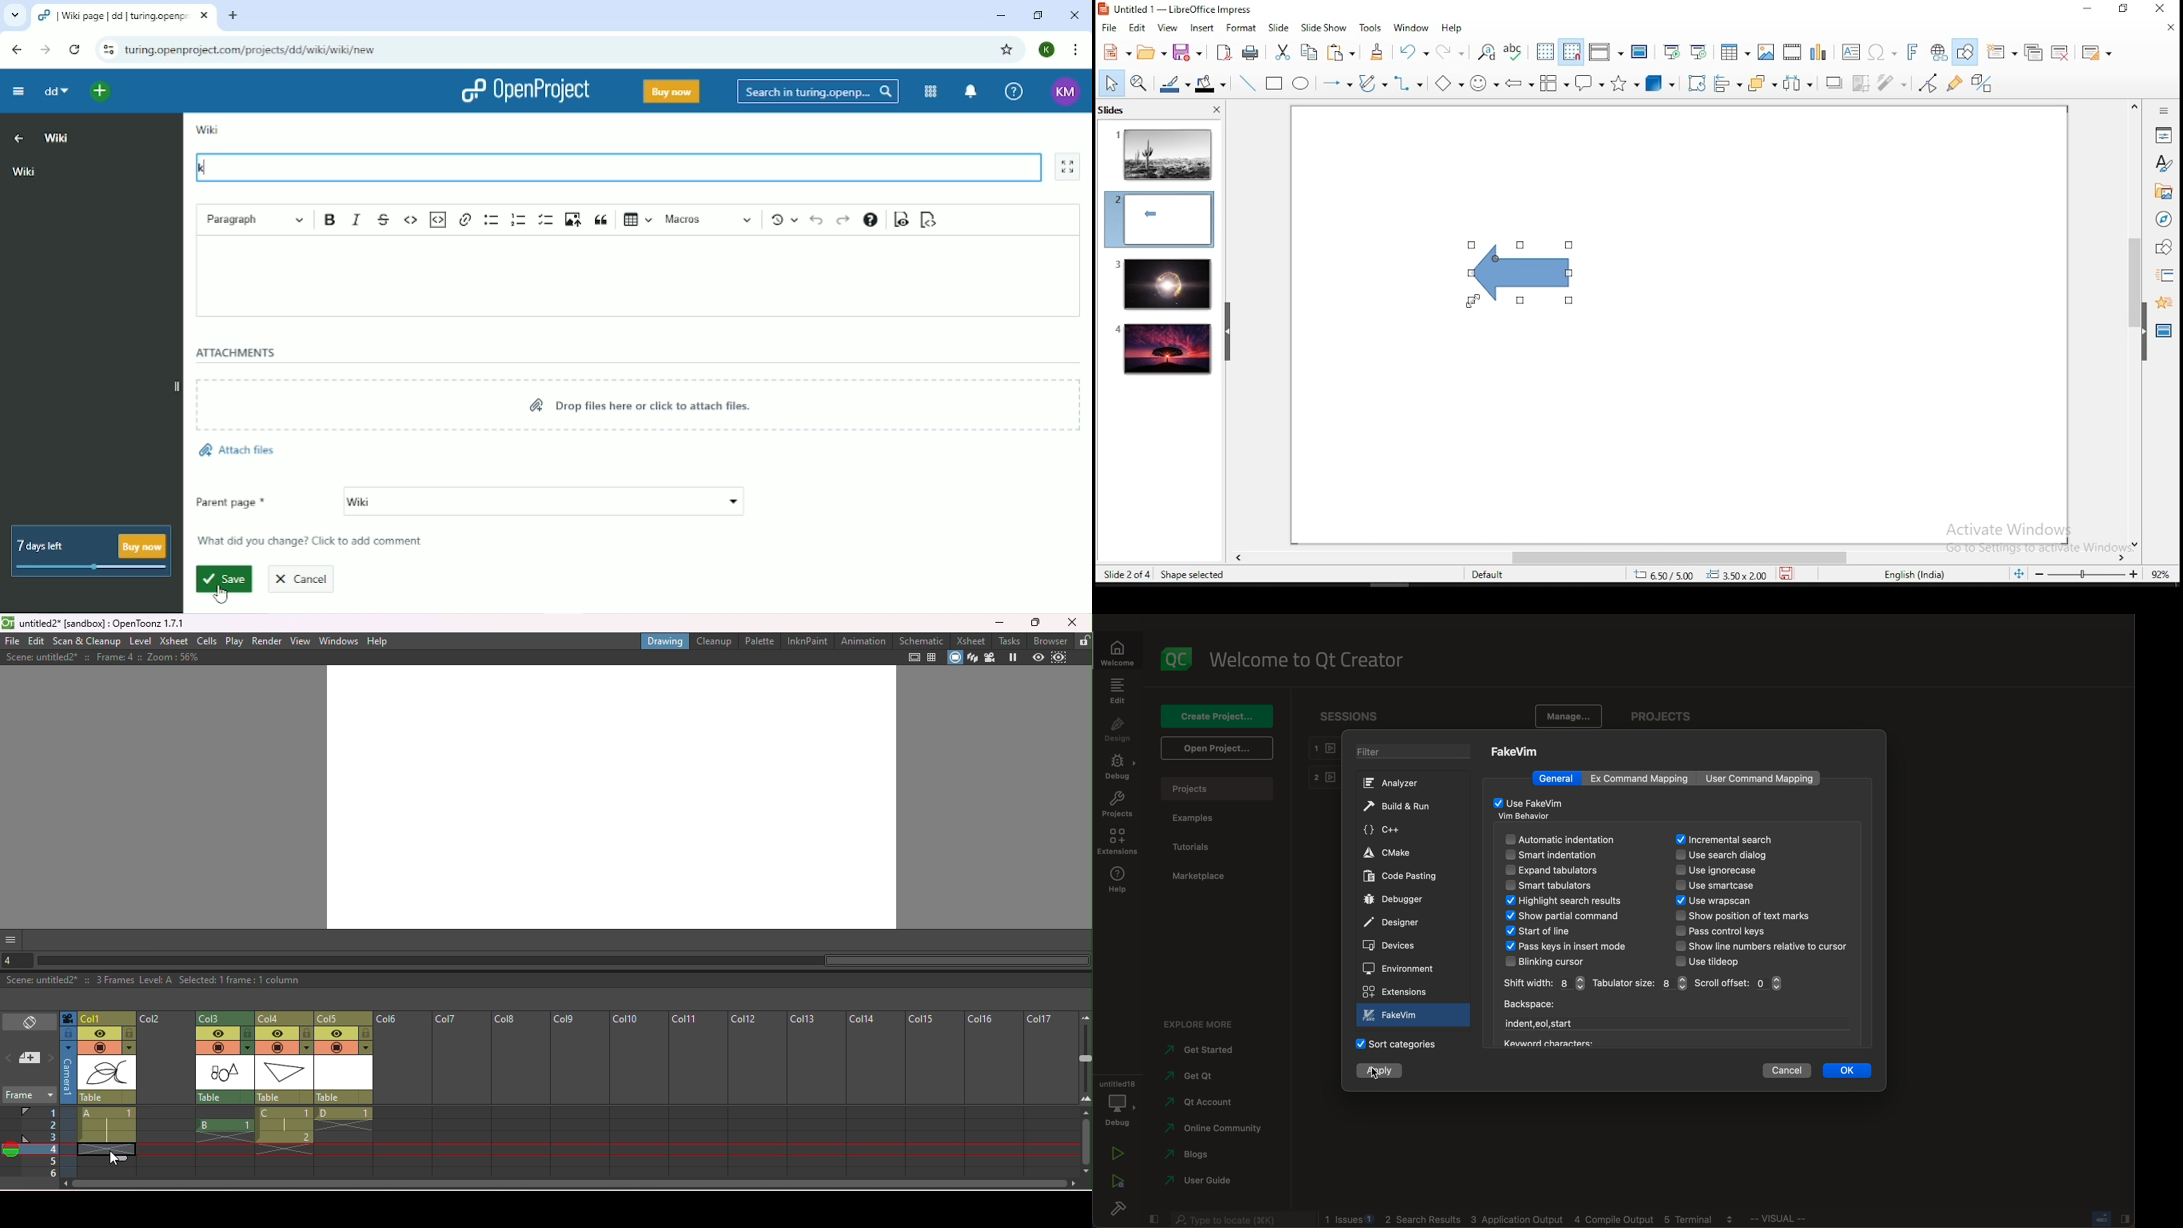 The height and width of the screenshot is (1232, 2184). What do you see at coordinates (101, 93) in the screenshot?
I see `Open quick add menu` at bounding box center [101, 93].